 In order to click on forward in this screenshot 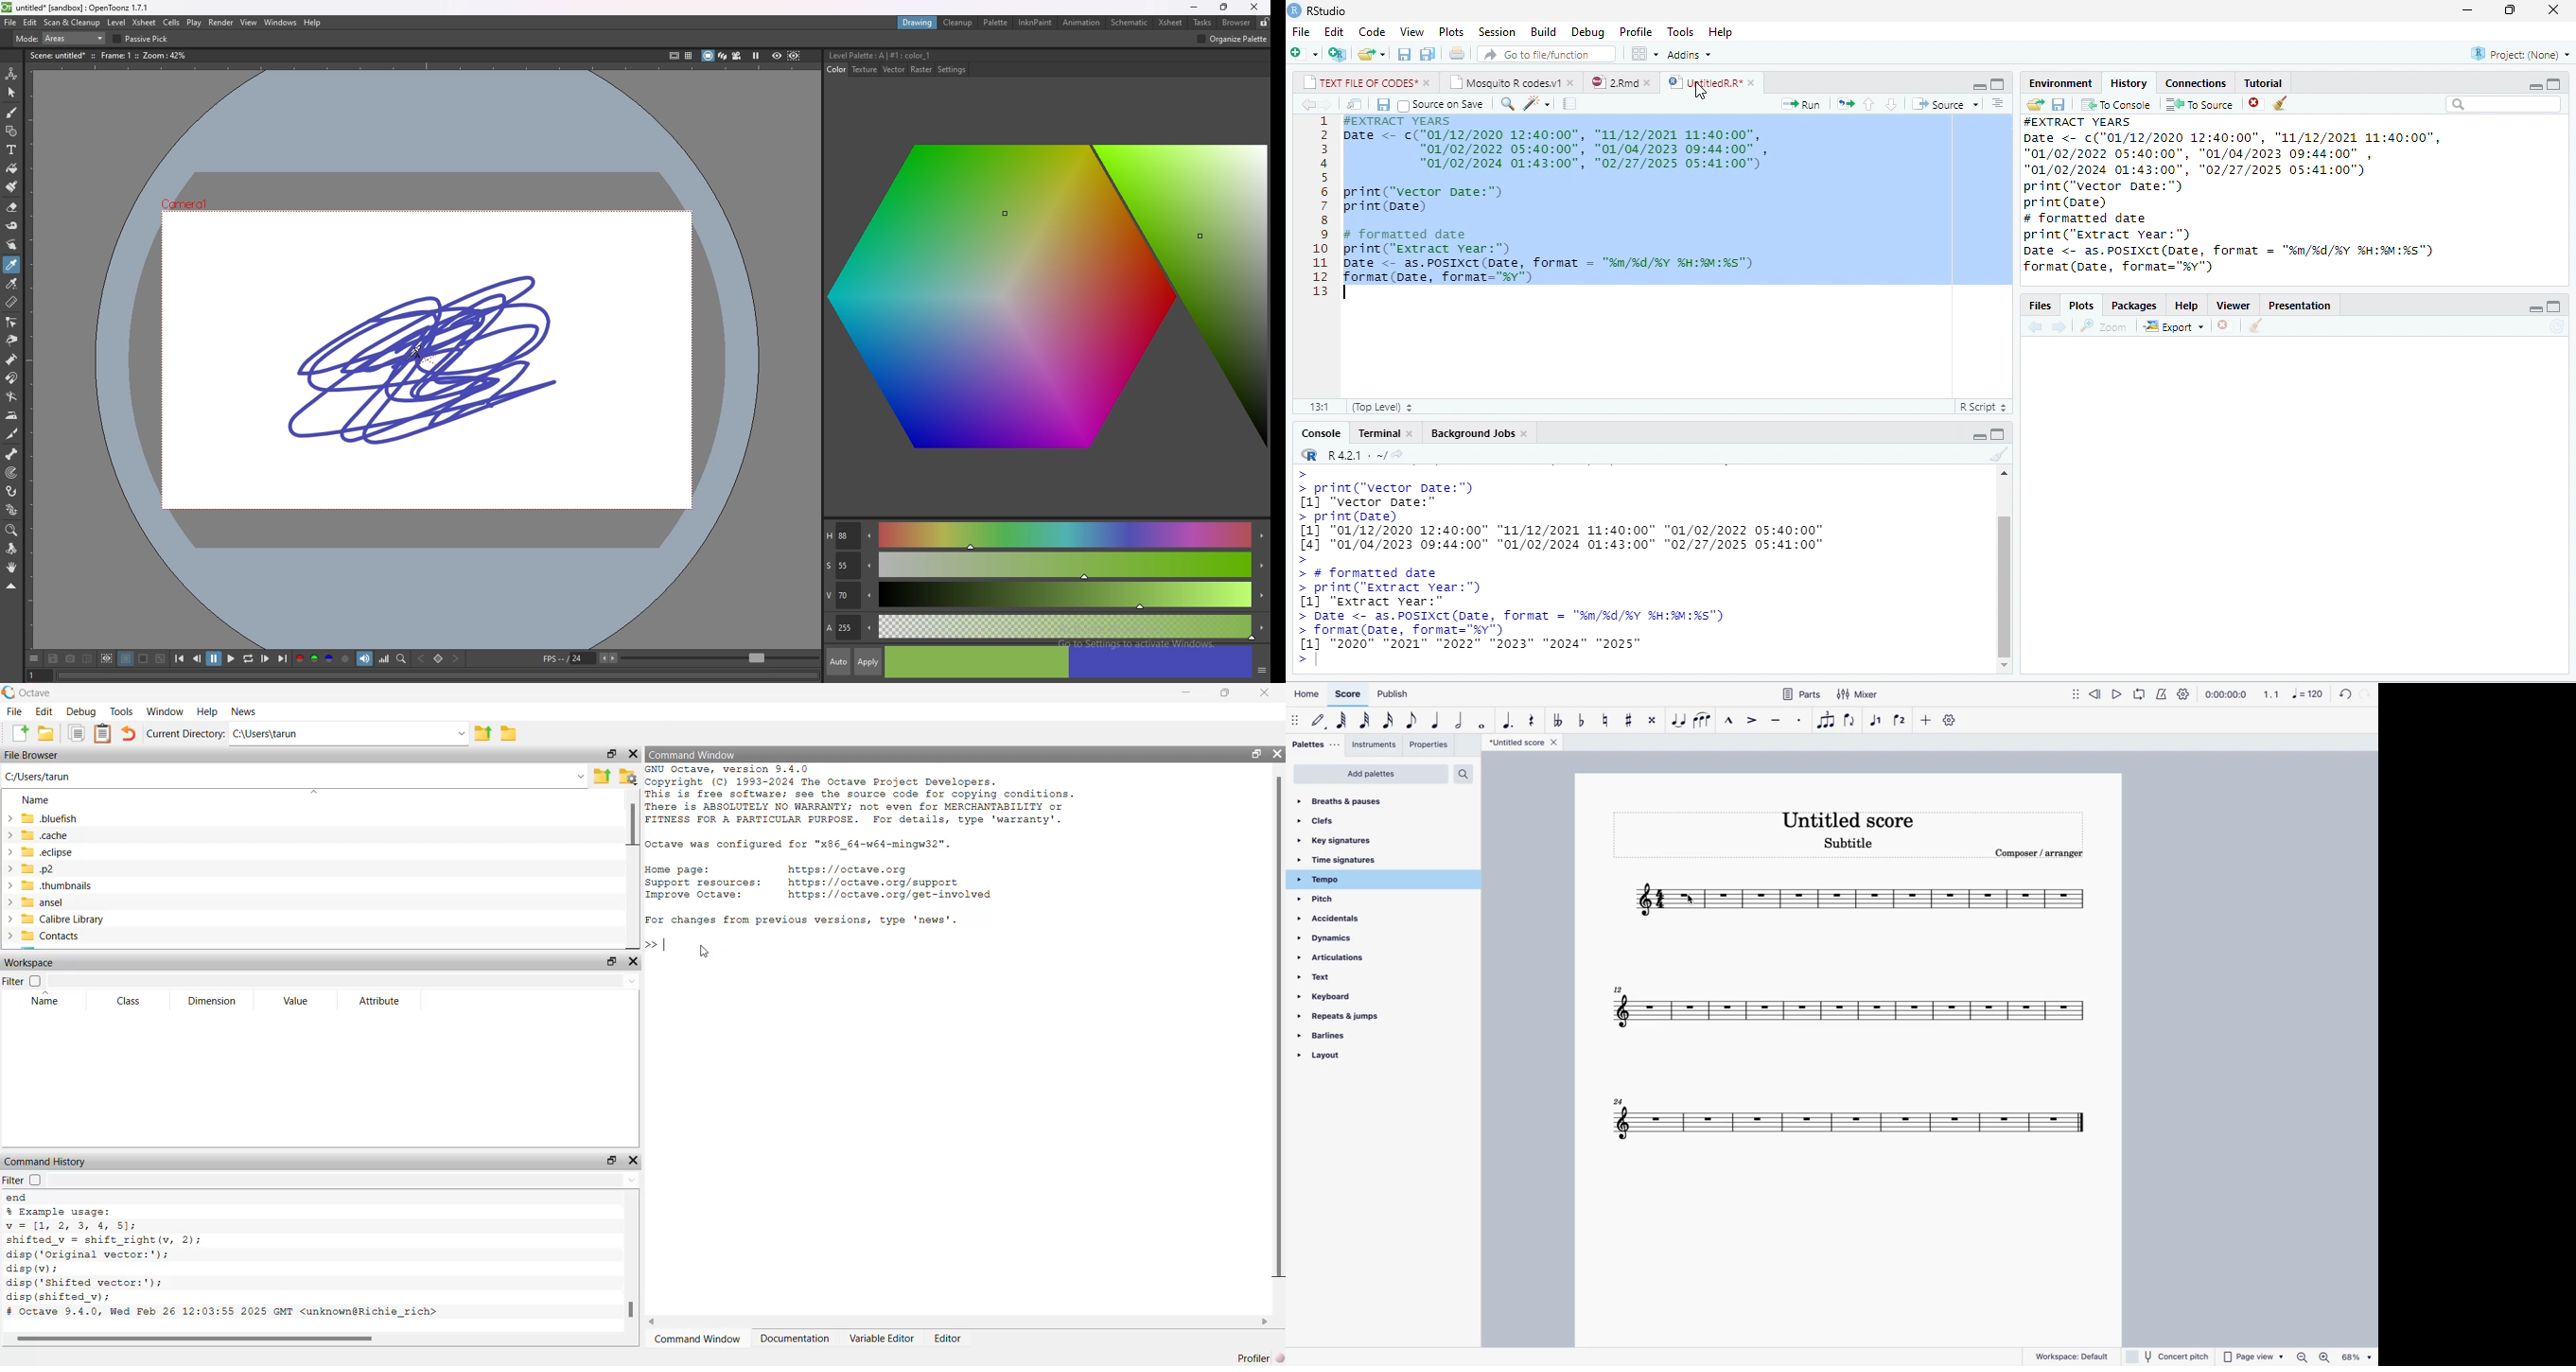, I will do `click(2059, 326)`.